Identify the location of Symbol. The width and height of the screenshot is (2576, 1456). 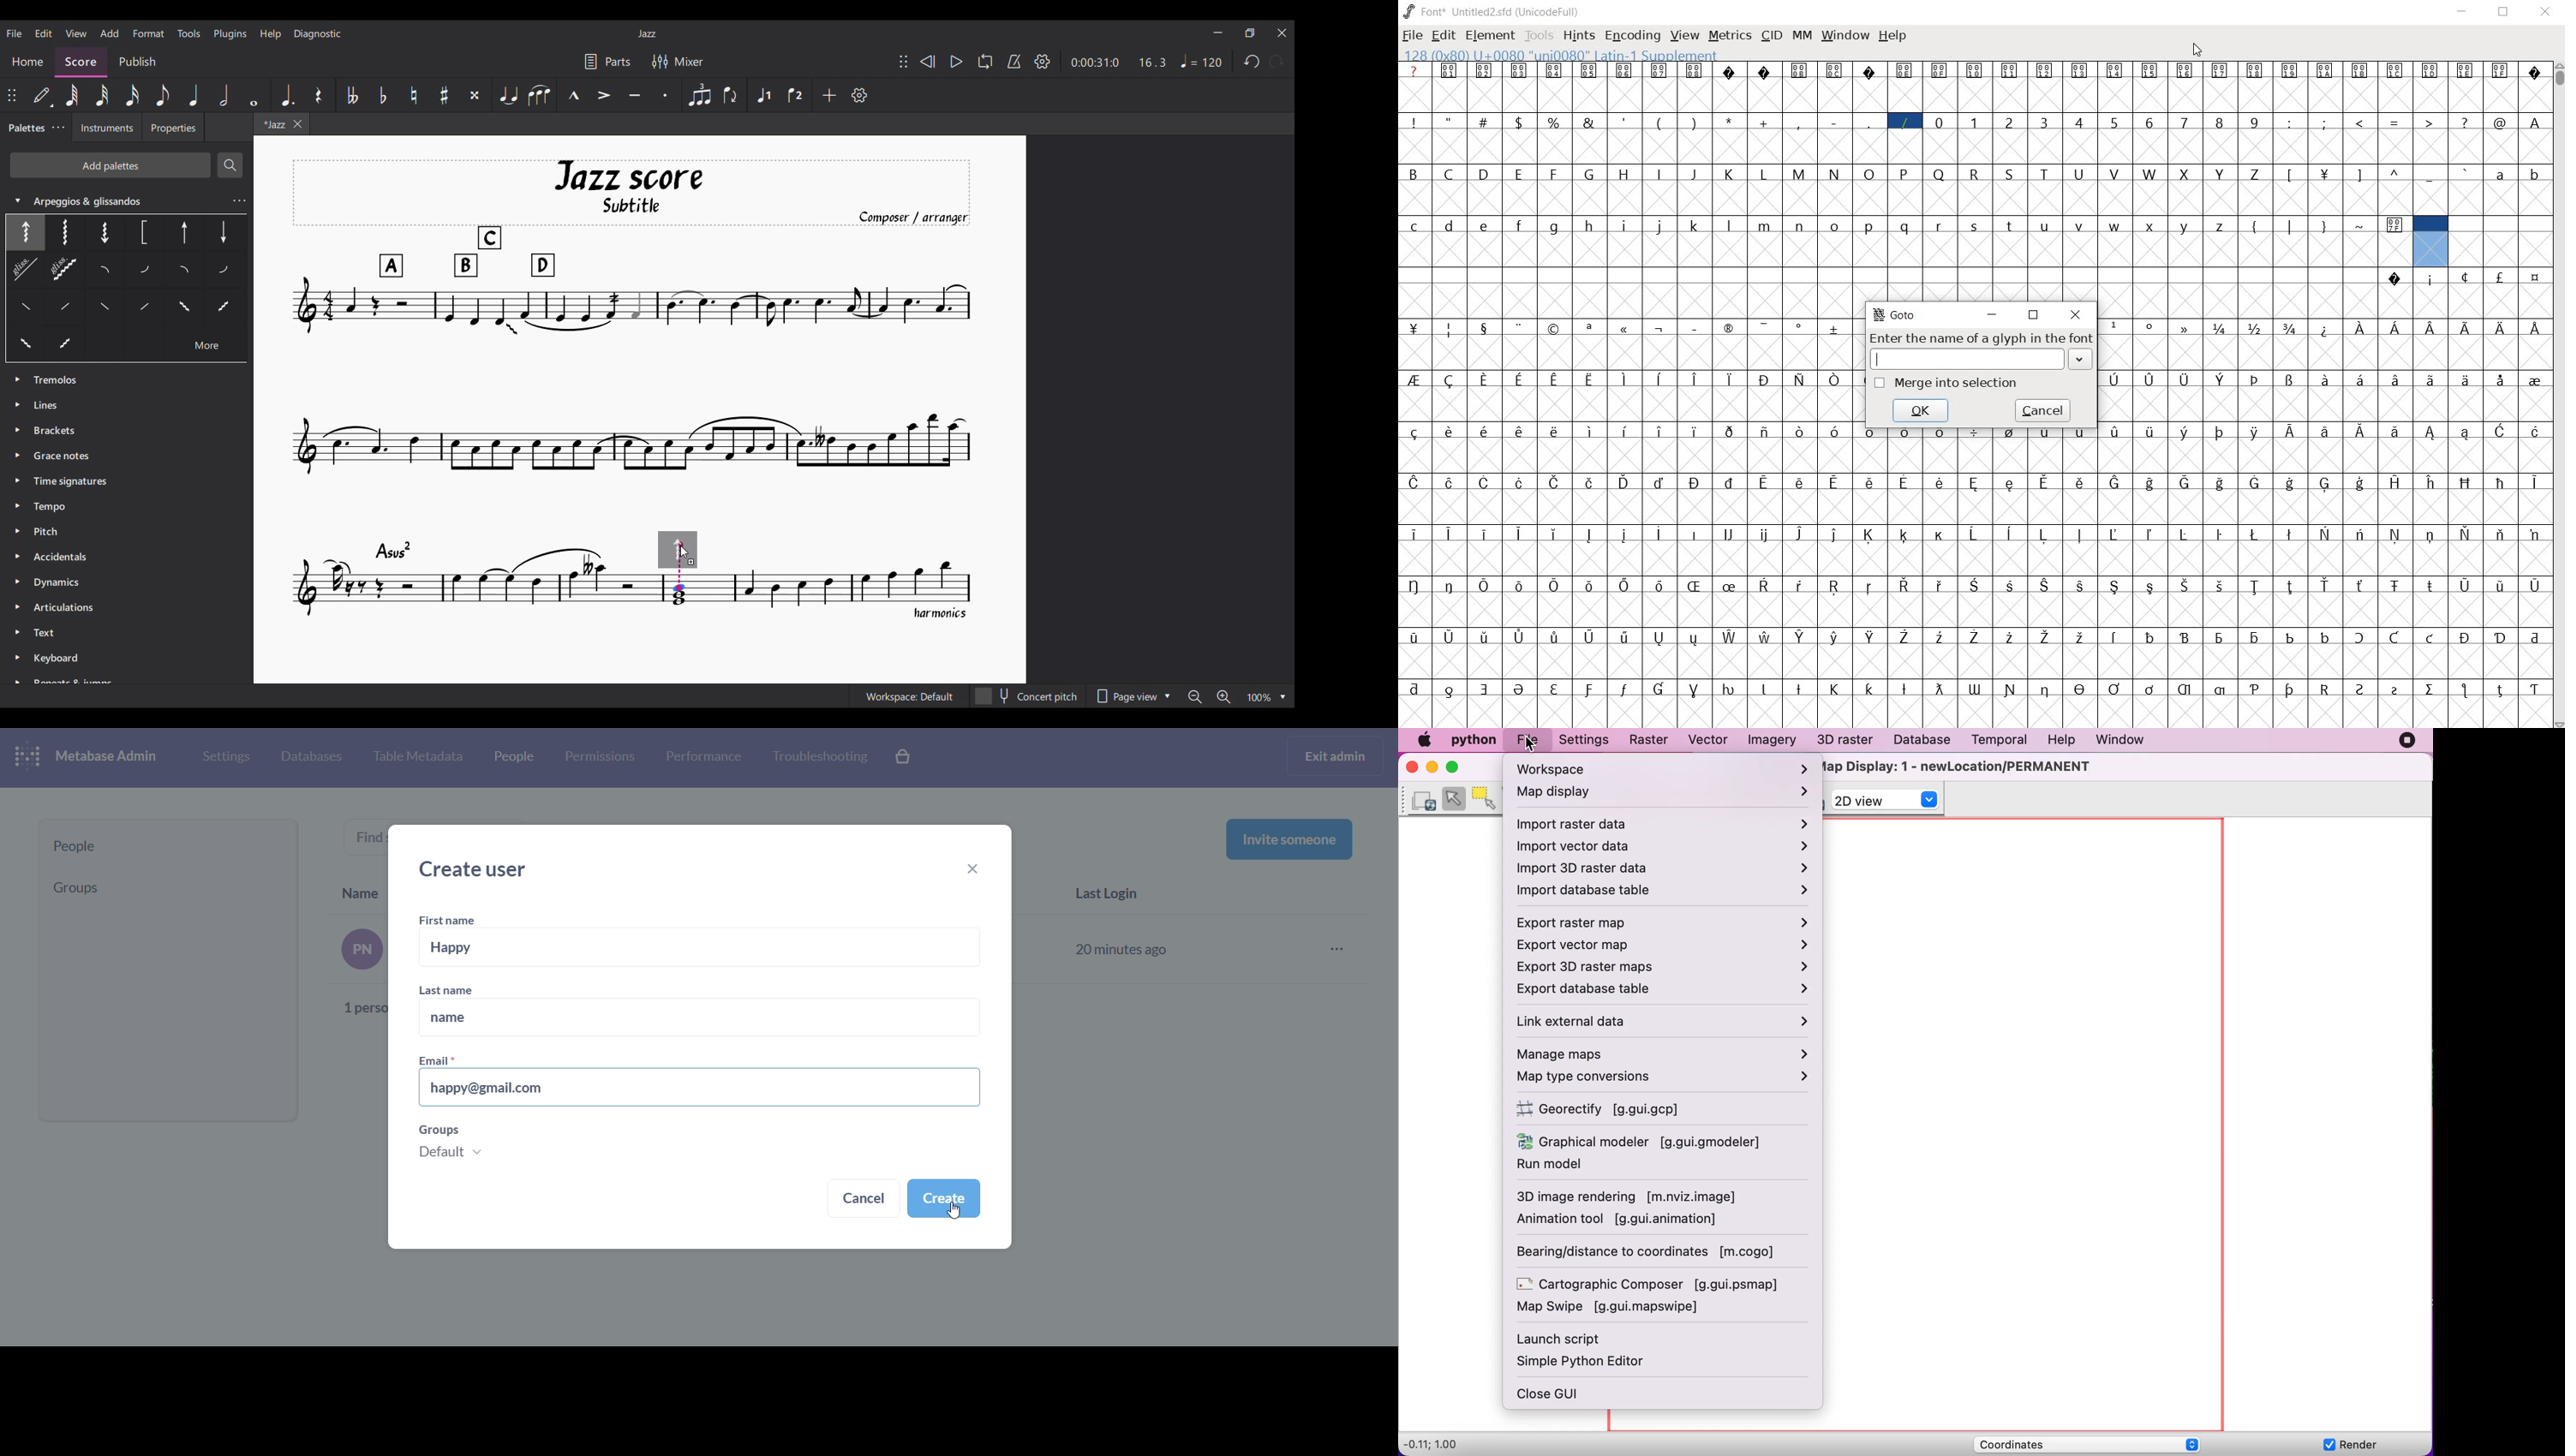
(1694, 328).